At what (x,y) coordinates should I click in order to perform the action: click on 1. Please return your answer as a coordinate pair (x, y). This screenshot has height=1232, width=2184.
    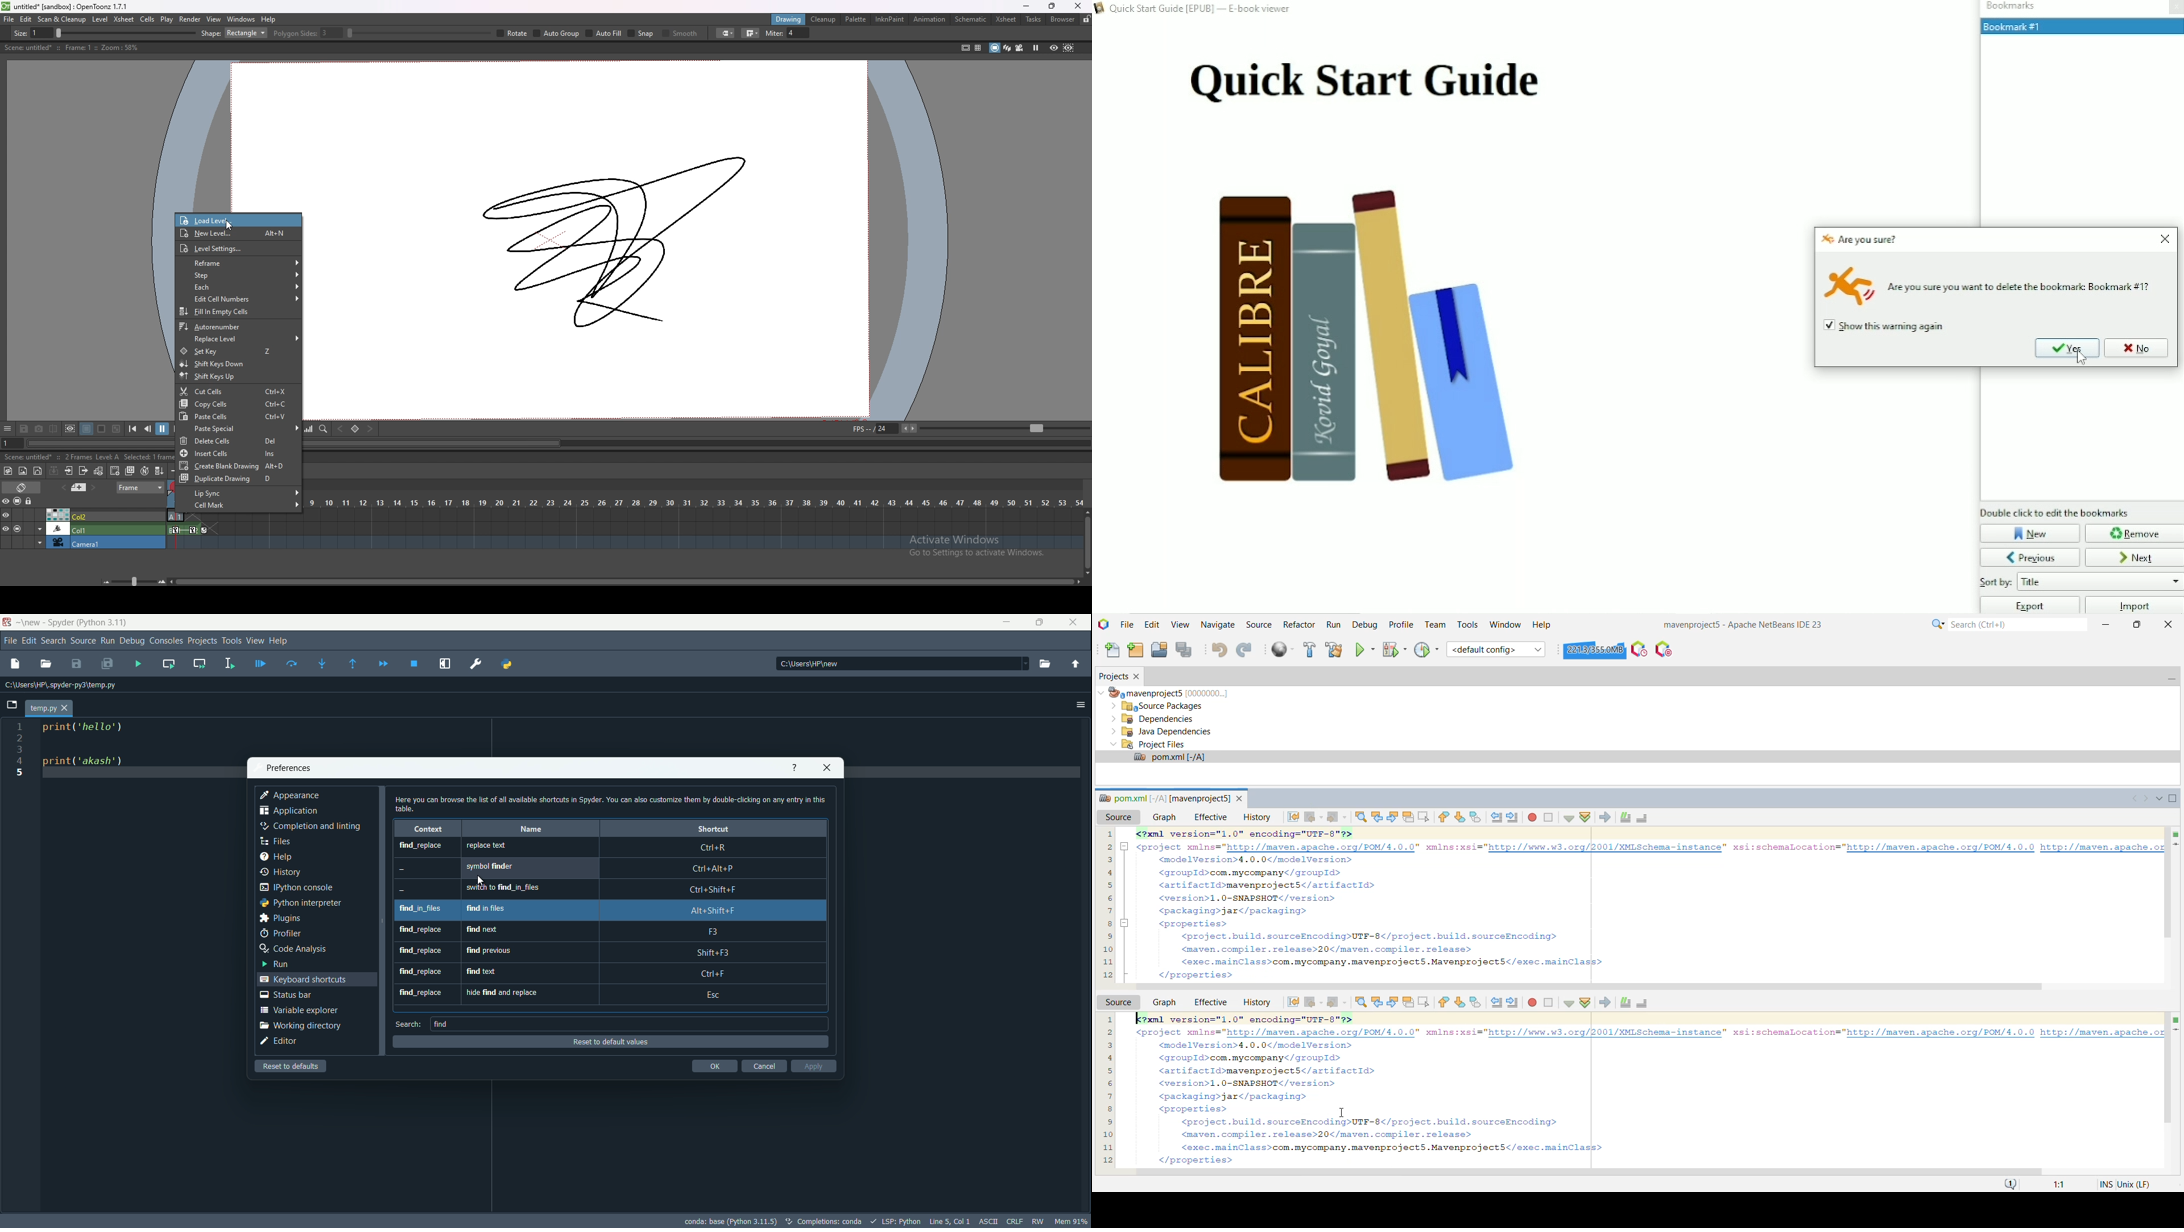
    Looking at the image, I should click on (20, 727).